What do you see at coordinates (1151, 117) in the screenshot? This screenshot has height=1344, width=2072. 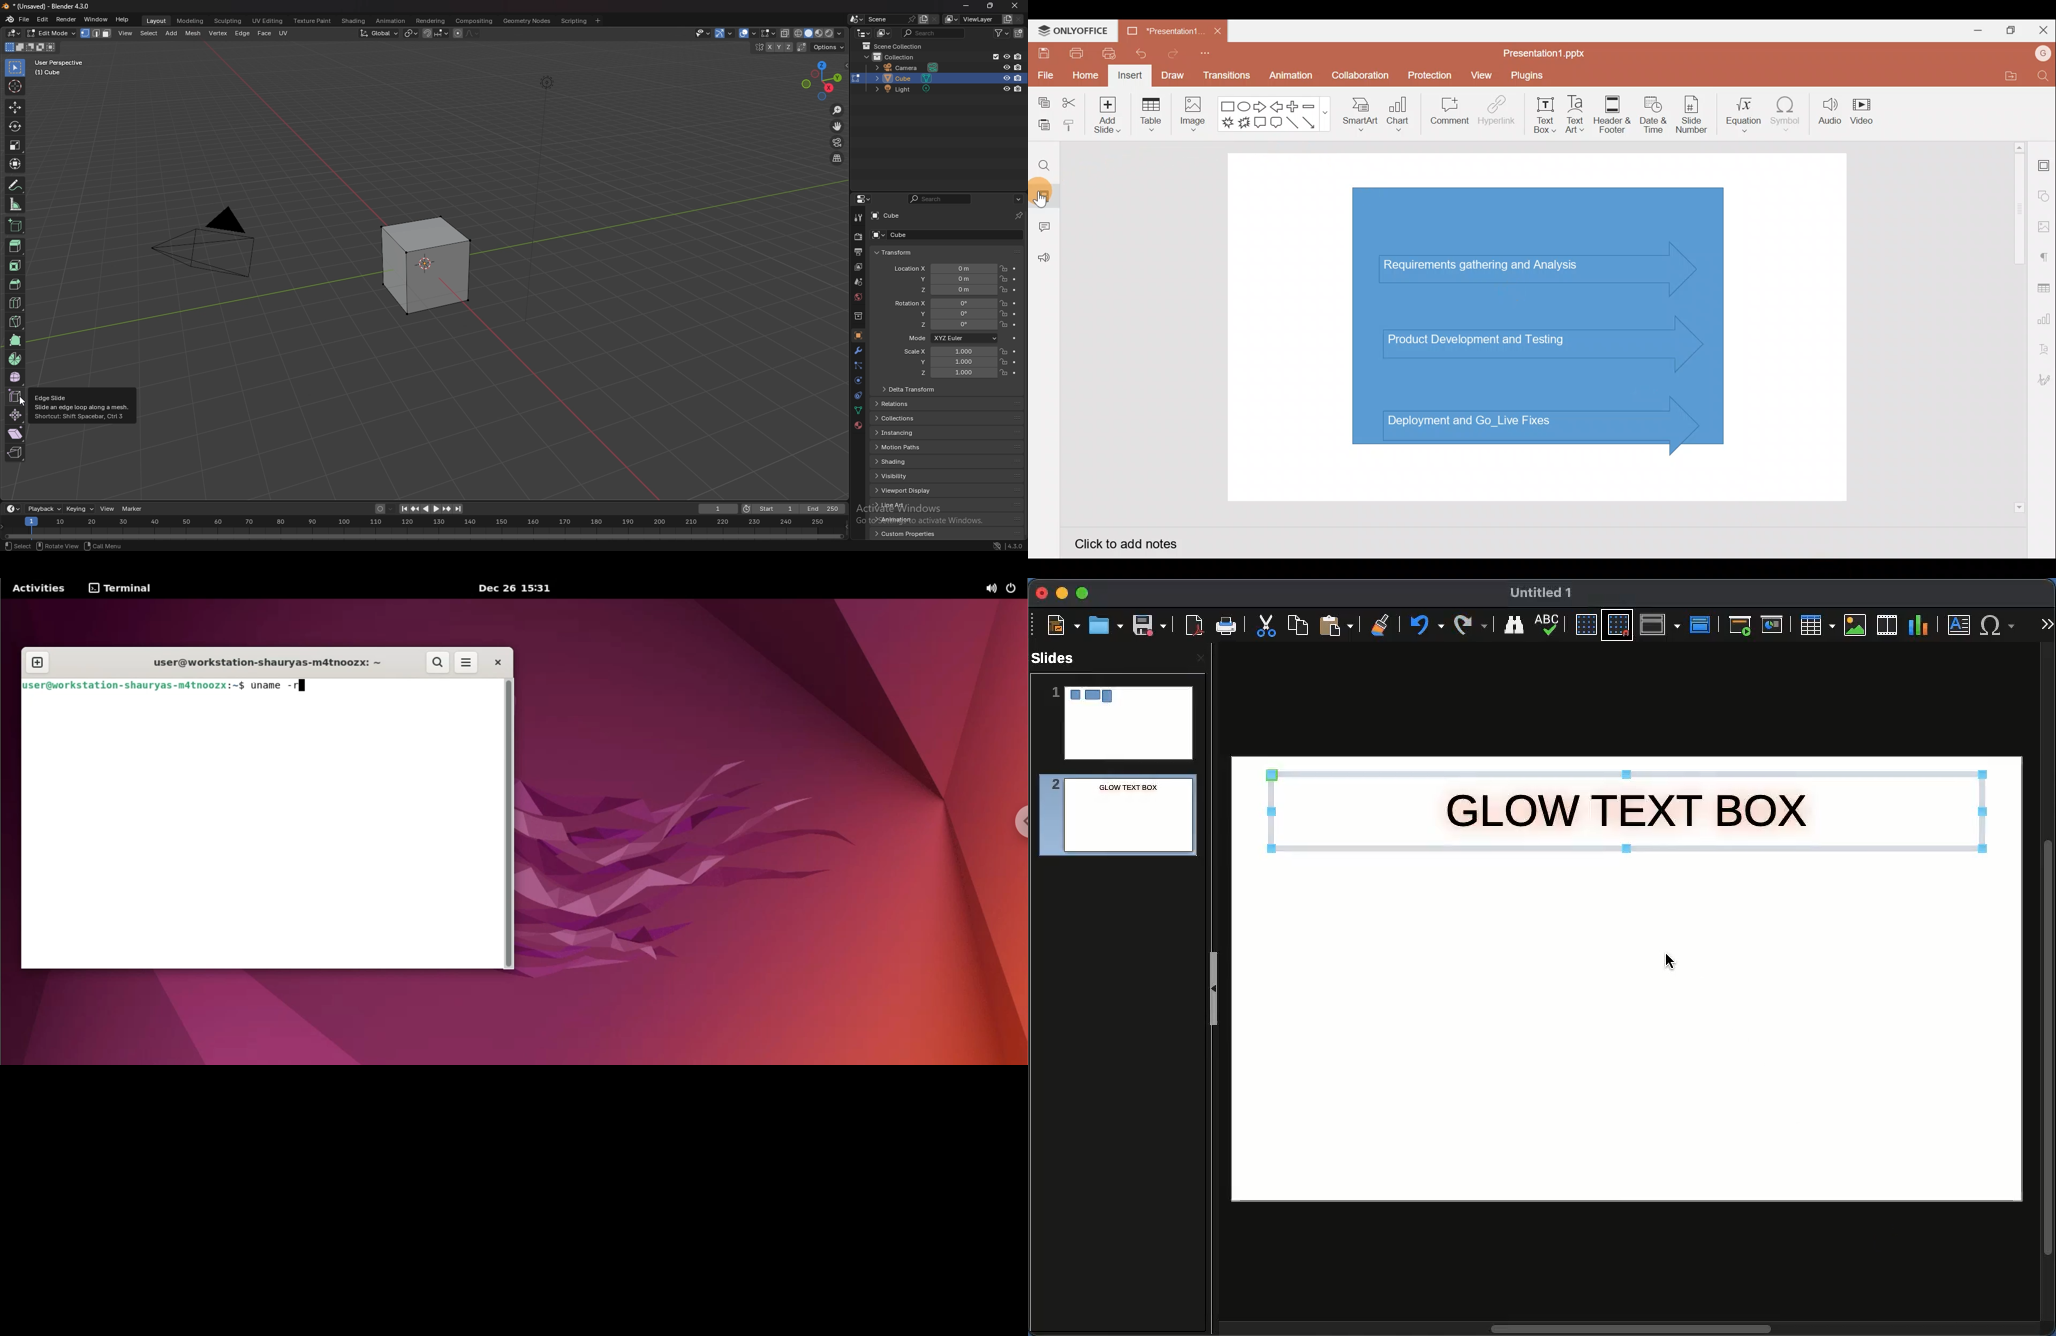 I see `Table` at bounding box center [1151, 117].